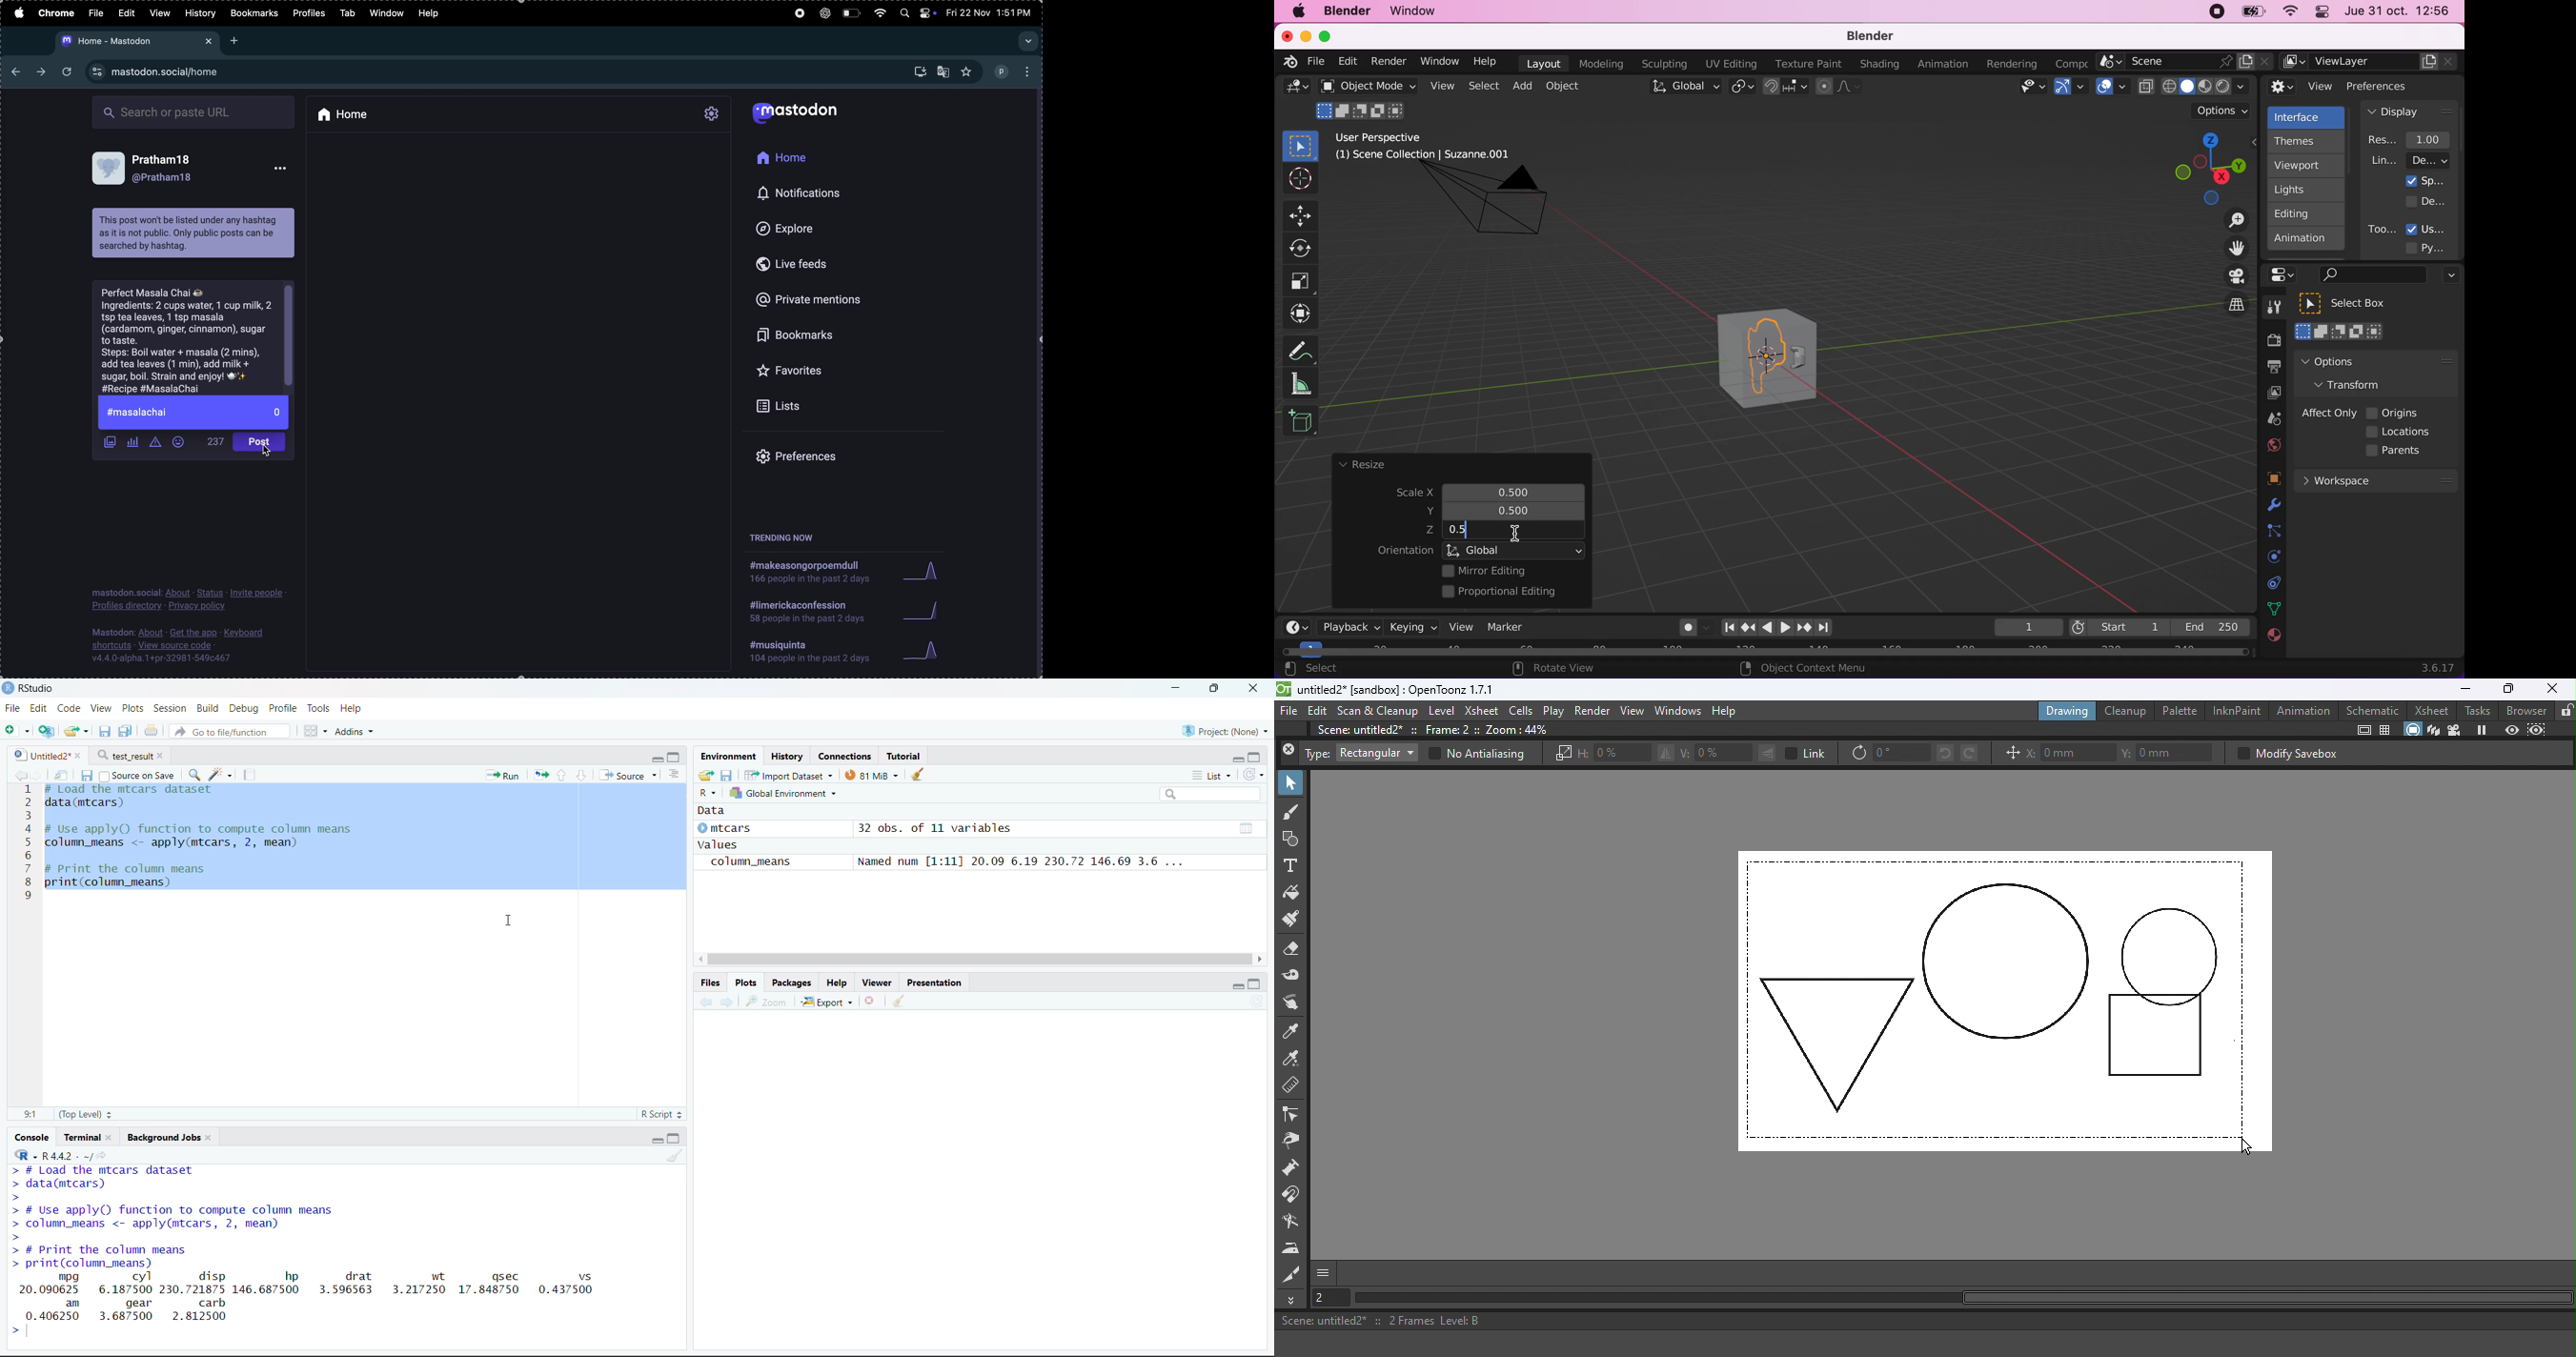 The height and width of the screenshot is (1372, 2576). What do you see at coordinates (943, 71) in the screenshot?
I see `translate` at bounding box center [943, 71].